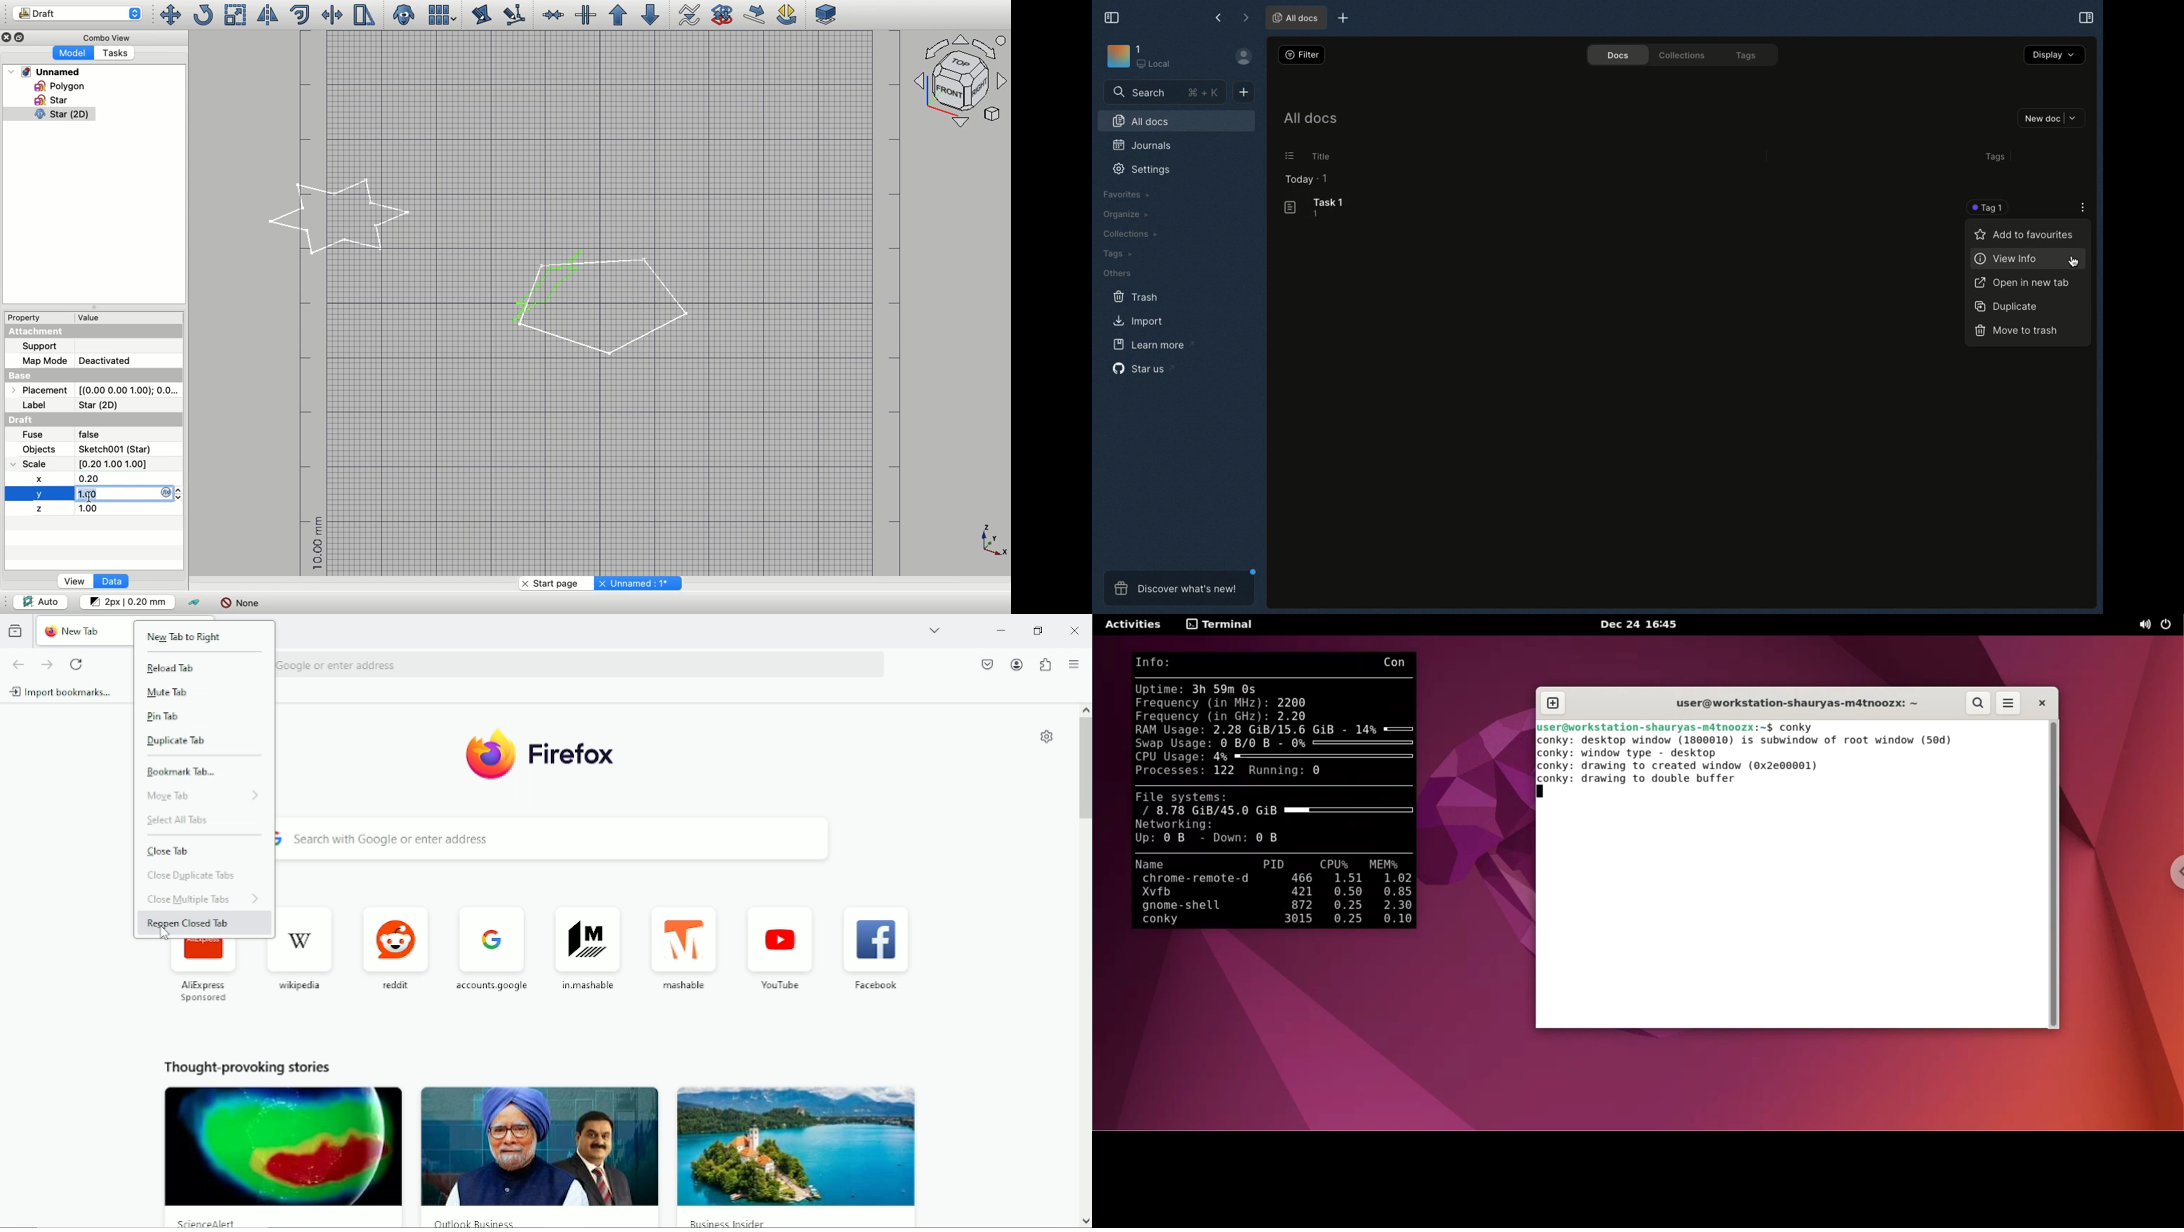 This screenshot has height=1232, width=2184. What do you see at coordinates (84, 633) in the screenshot?
I see `current tab` at bounding box center [84, 633].